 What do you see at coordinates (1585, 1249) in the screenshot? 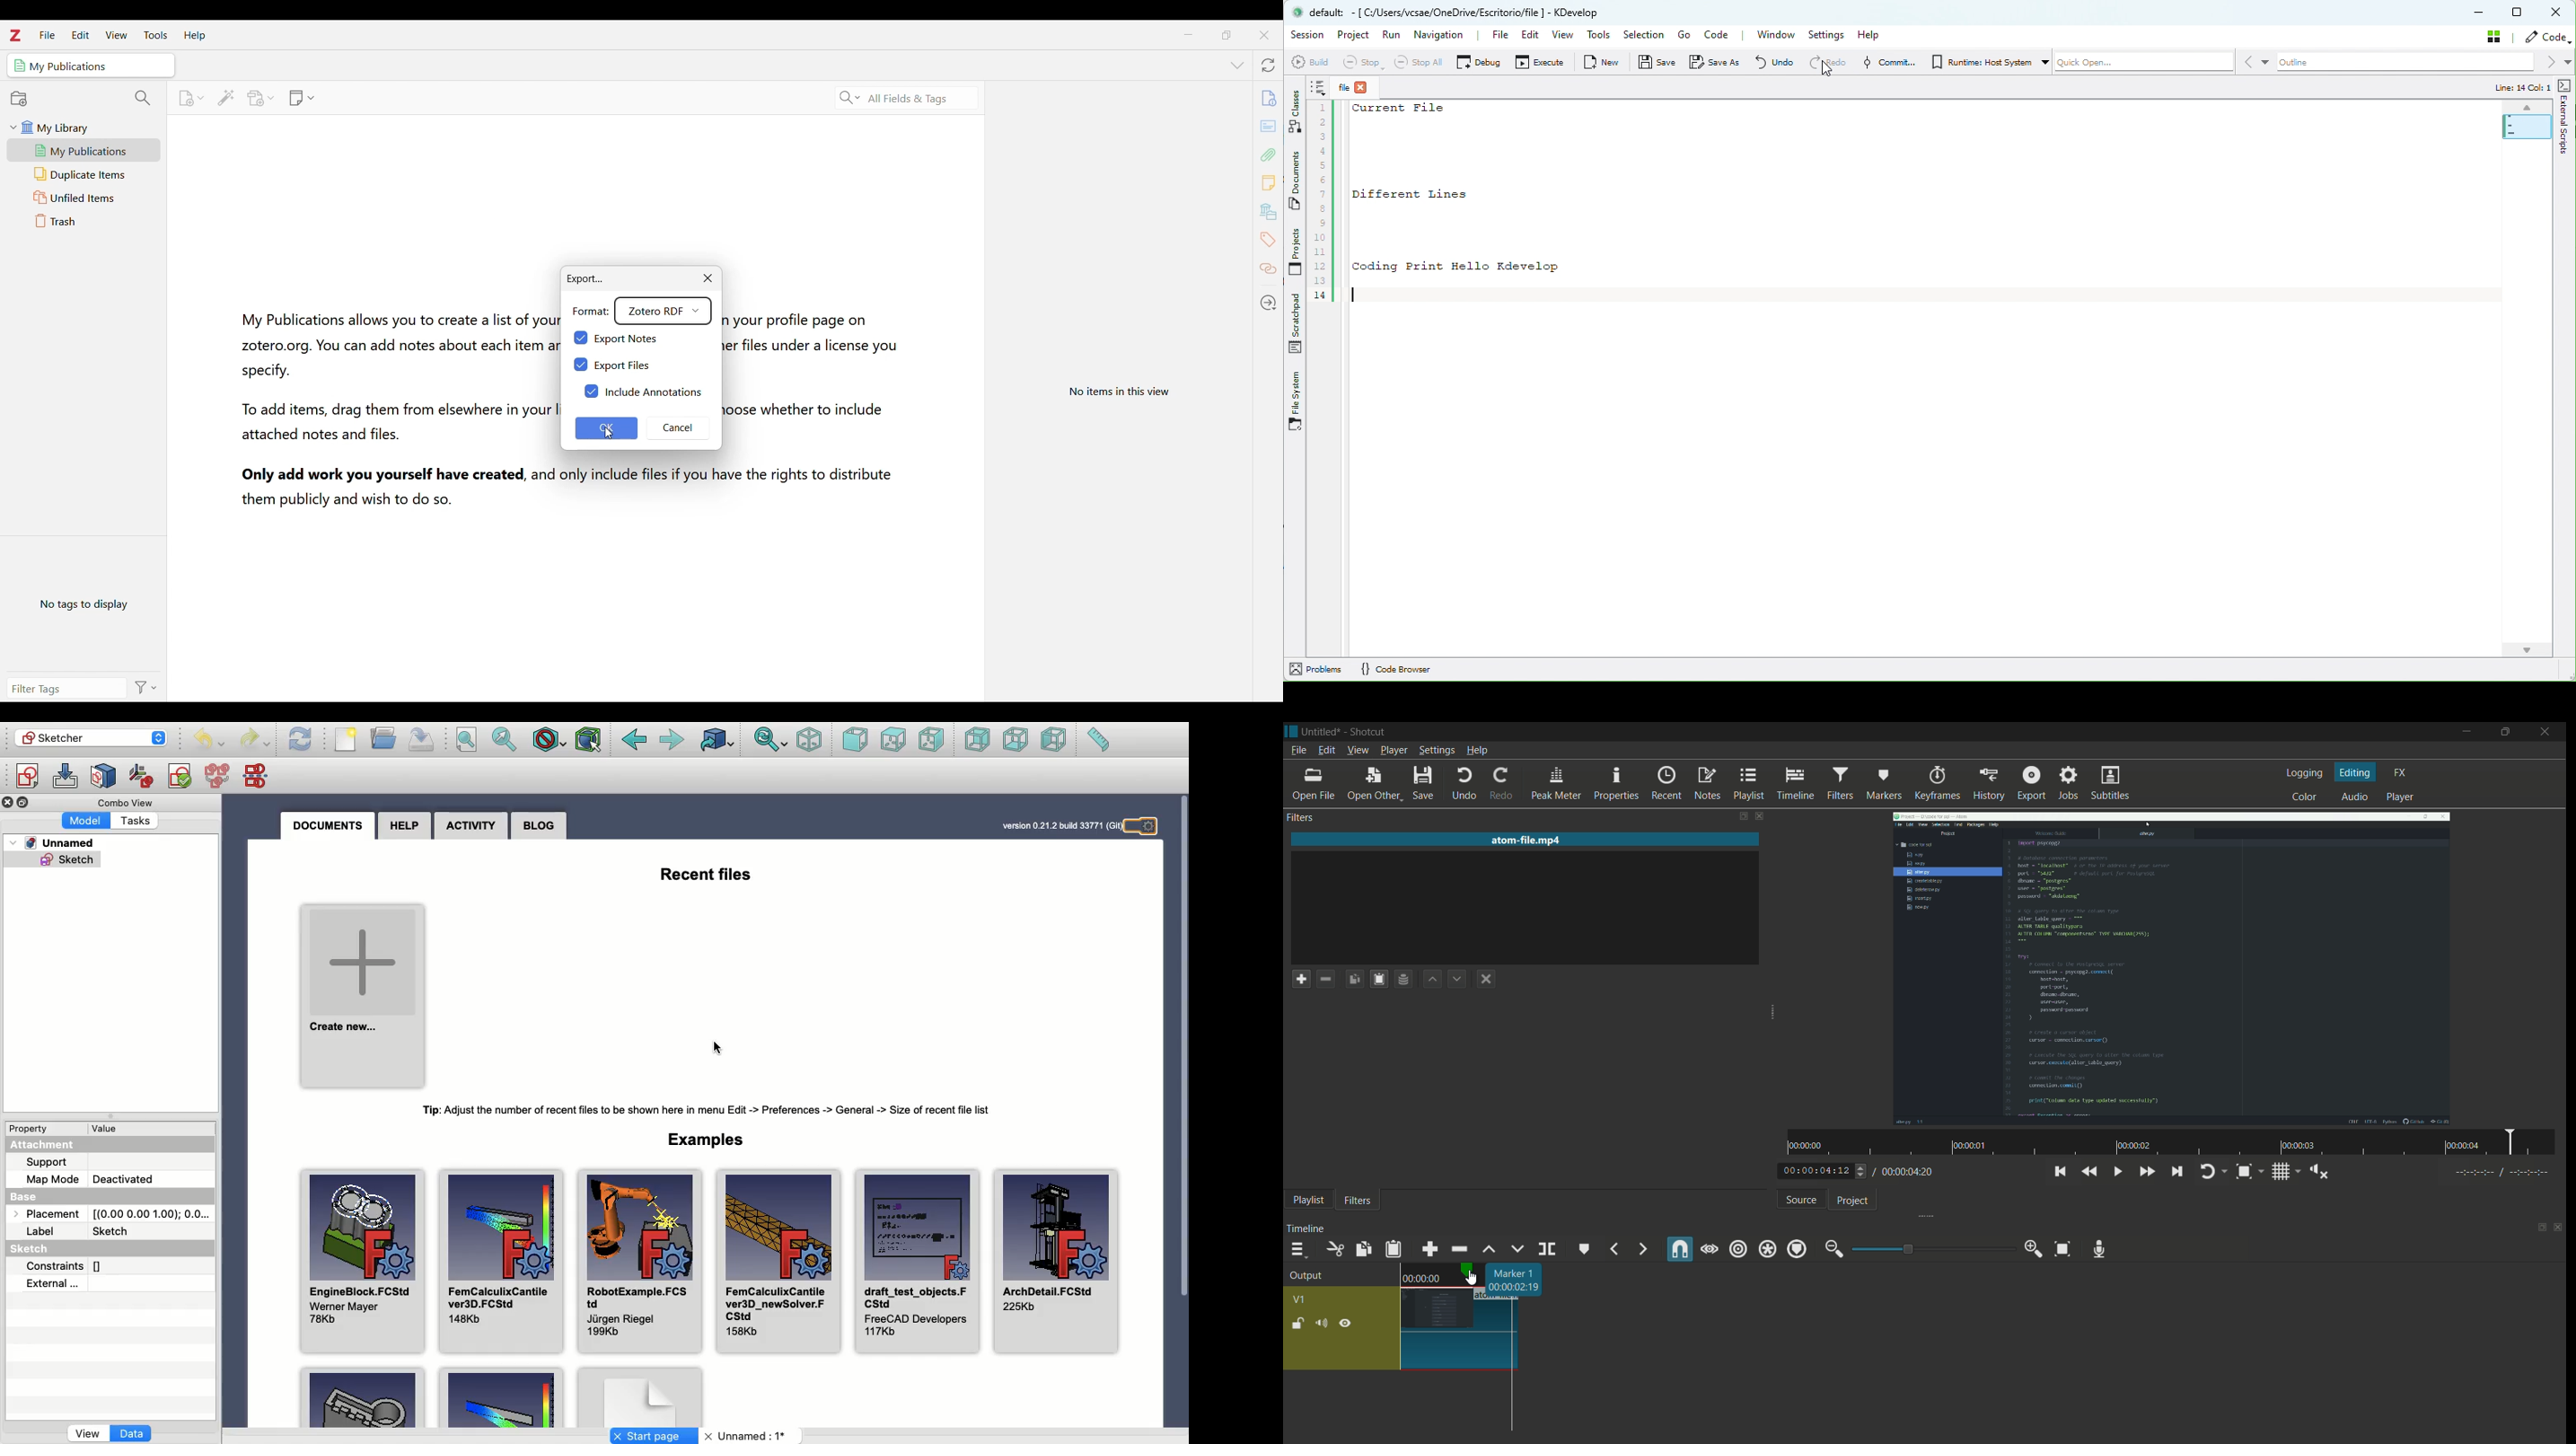
I see `create or edit marker` at bounding box center [1585, 1249].